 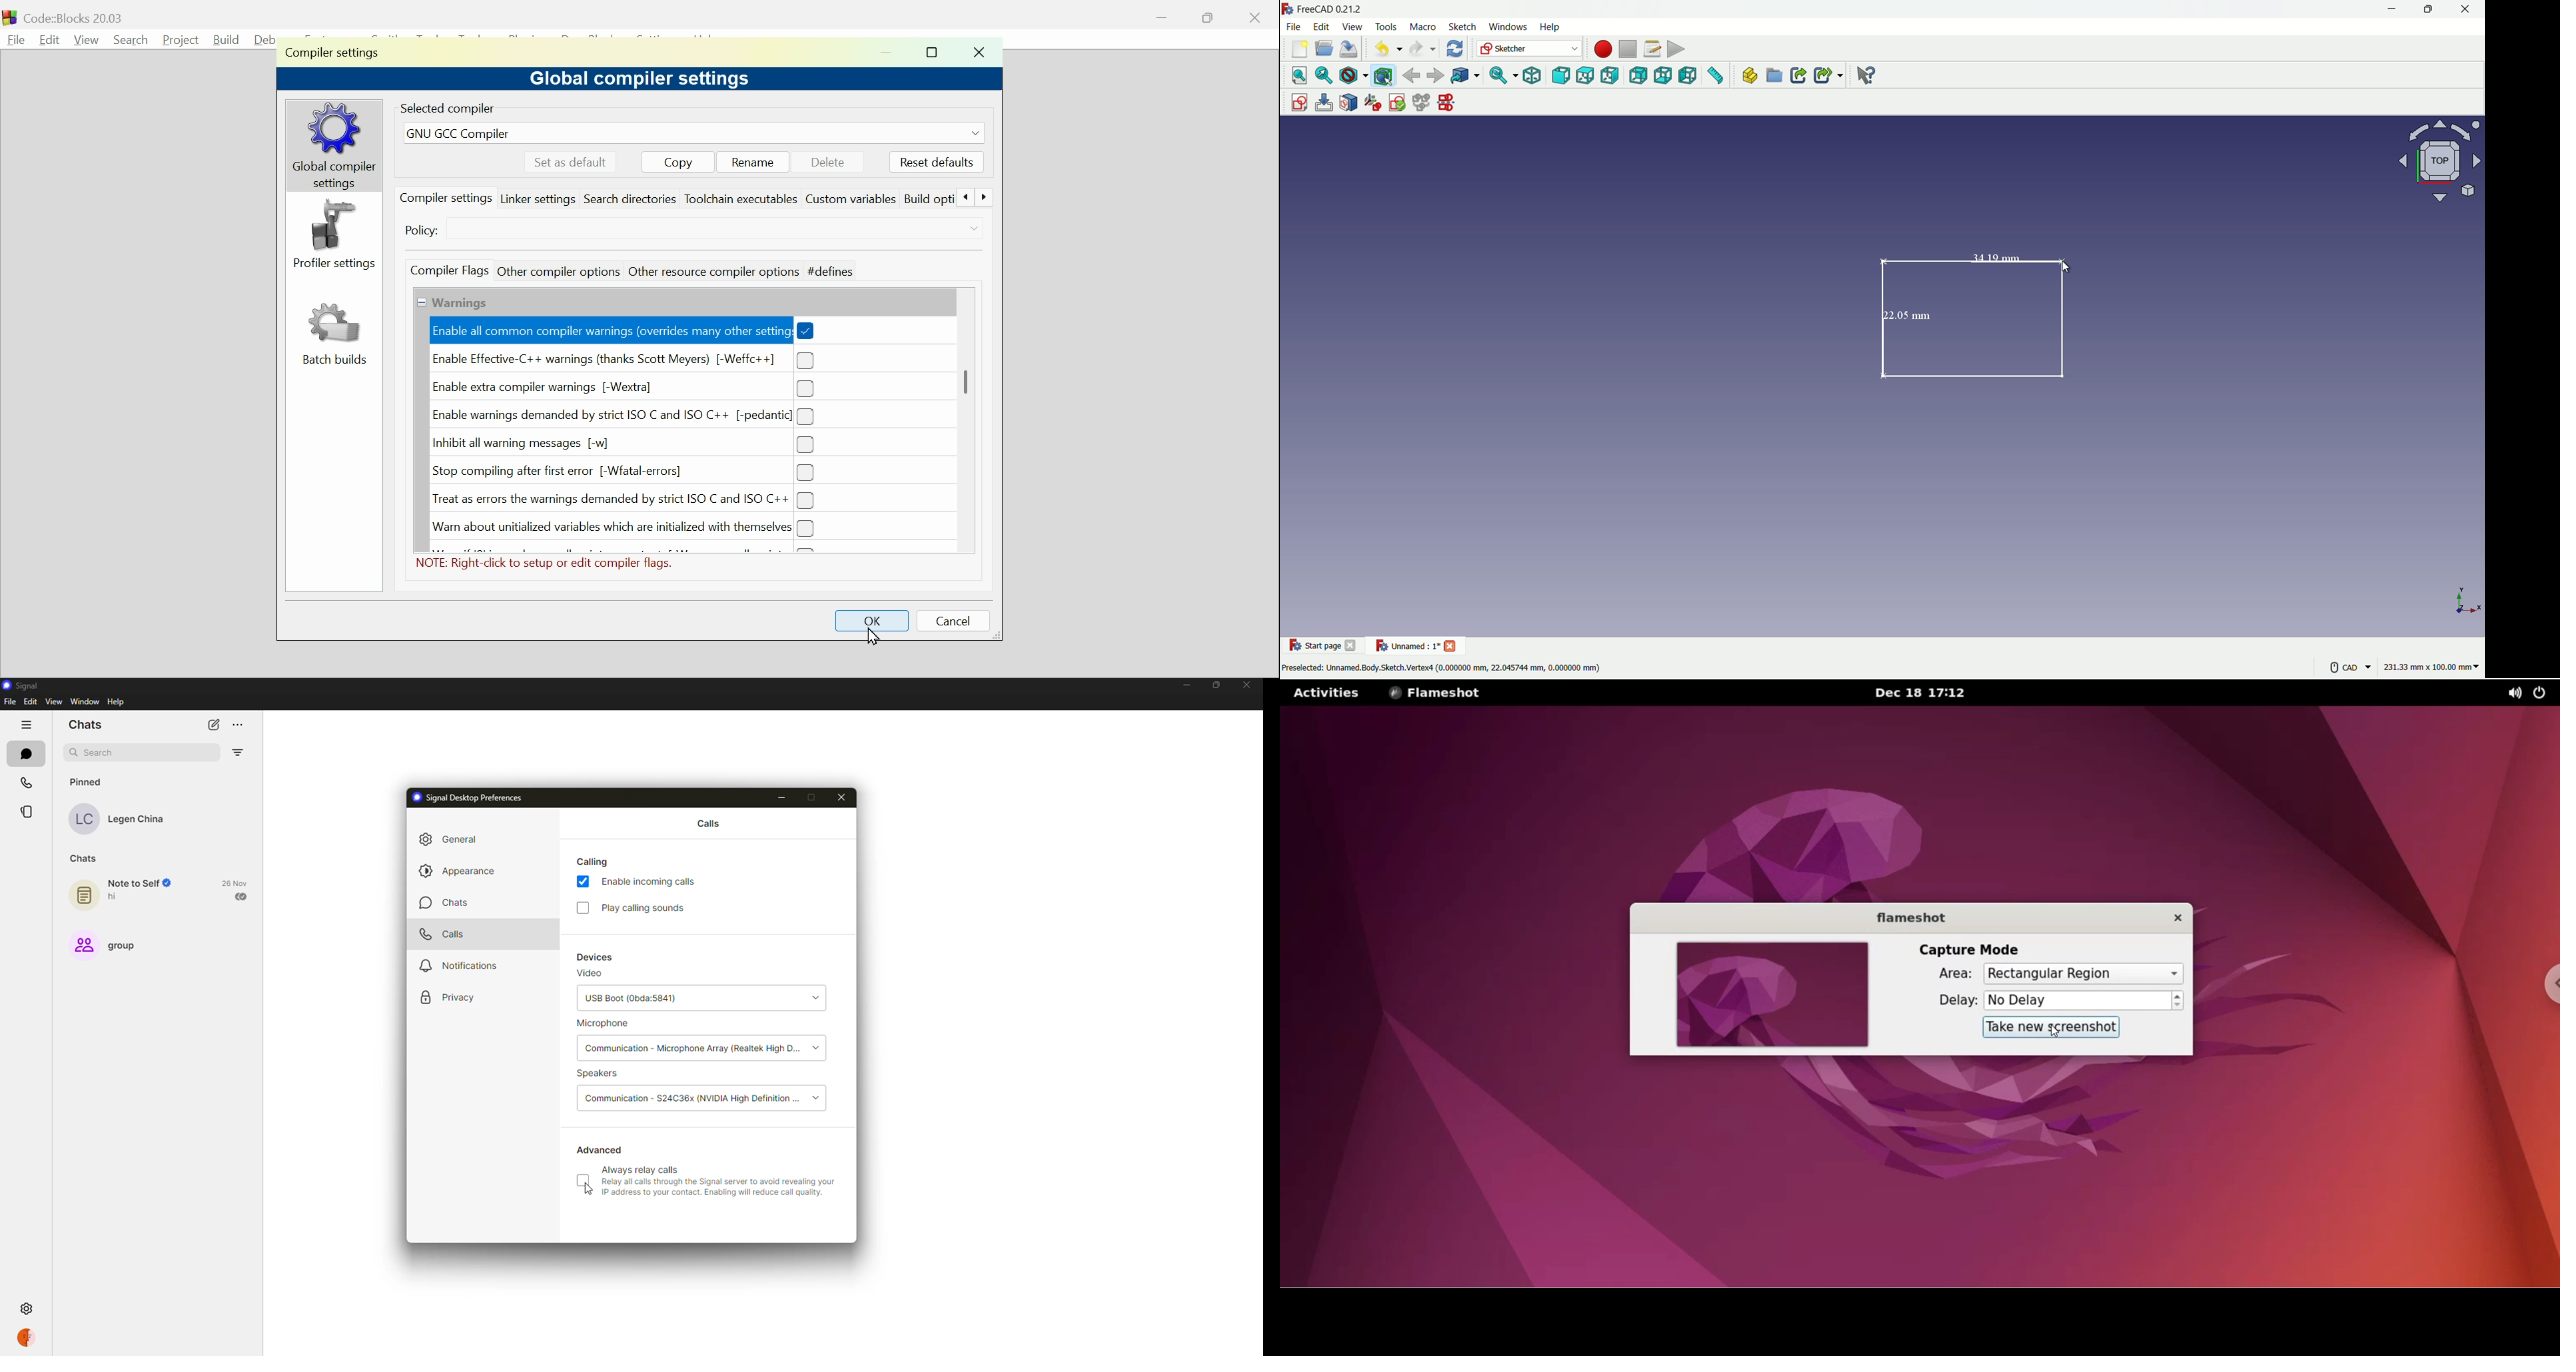 What do you see at coordinates (1187, 685) in the screenshot?
I see `minimize` at bounding box center [1187, 685].